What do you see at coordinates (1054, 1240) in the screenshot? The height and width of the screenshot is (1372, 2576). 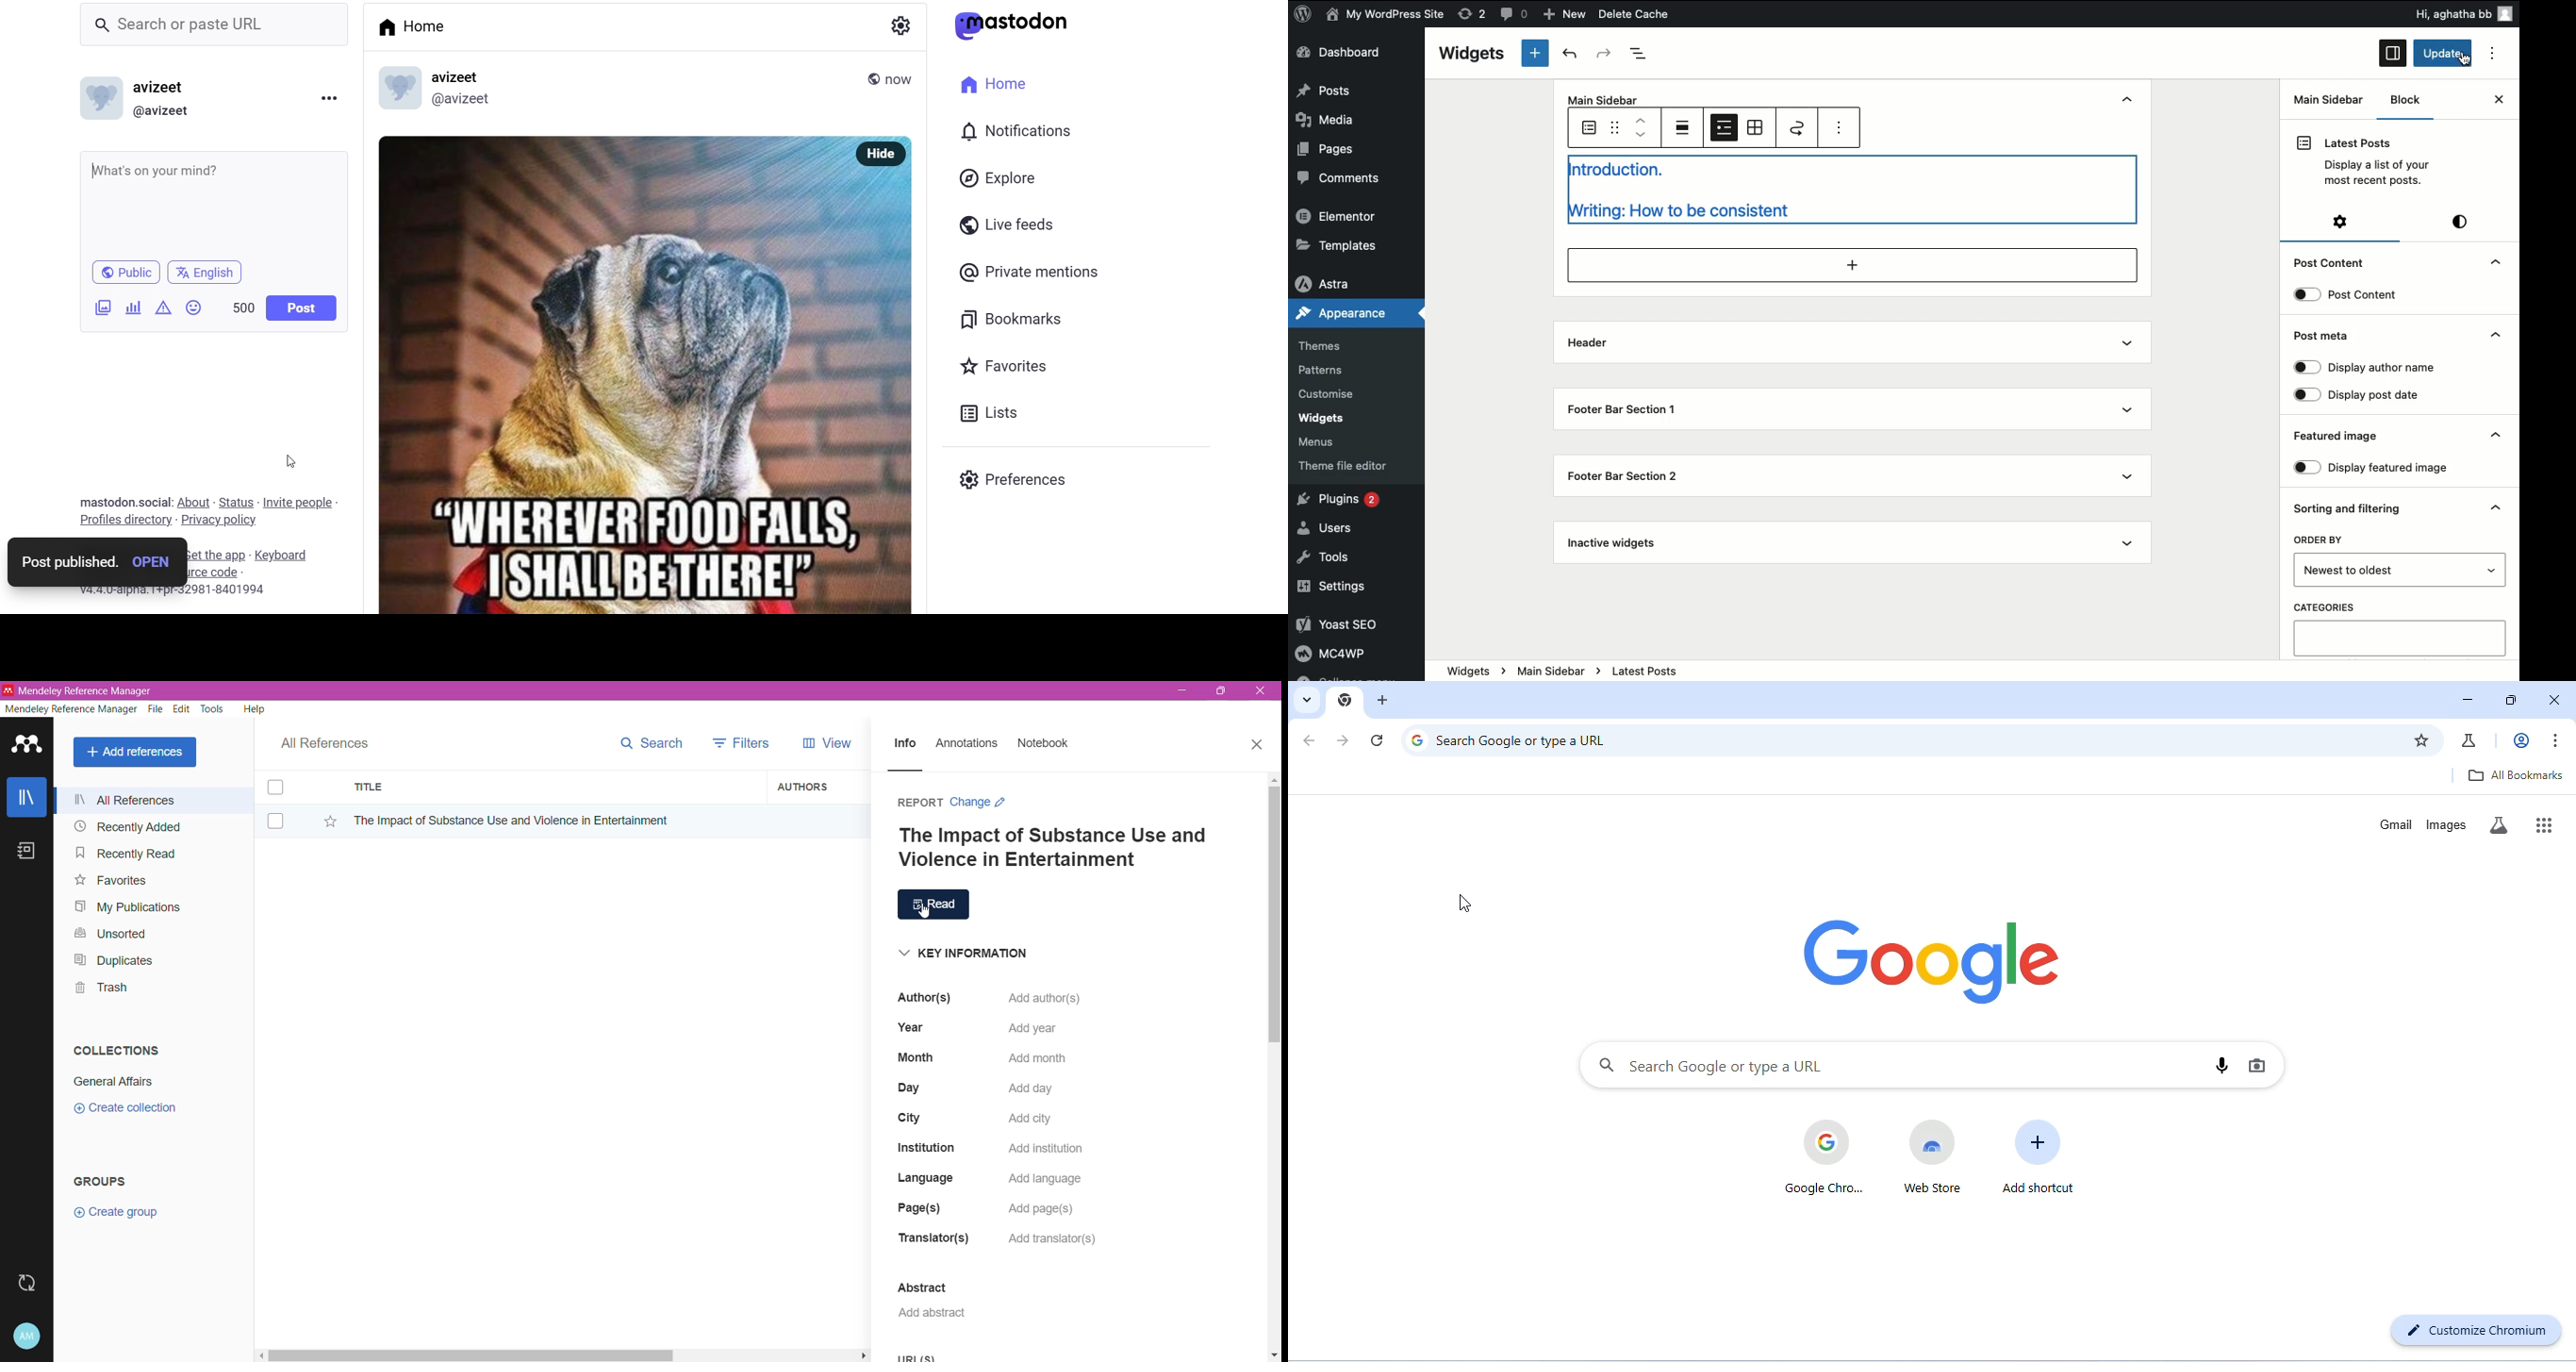 I see `Click to Add translator(s)` at bounding box center [1054, 1240].